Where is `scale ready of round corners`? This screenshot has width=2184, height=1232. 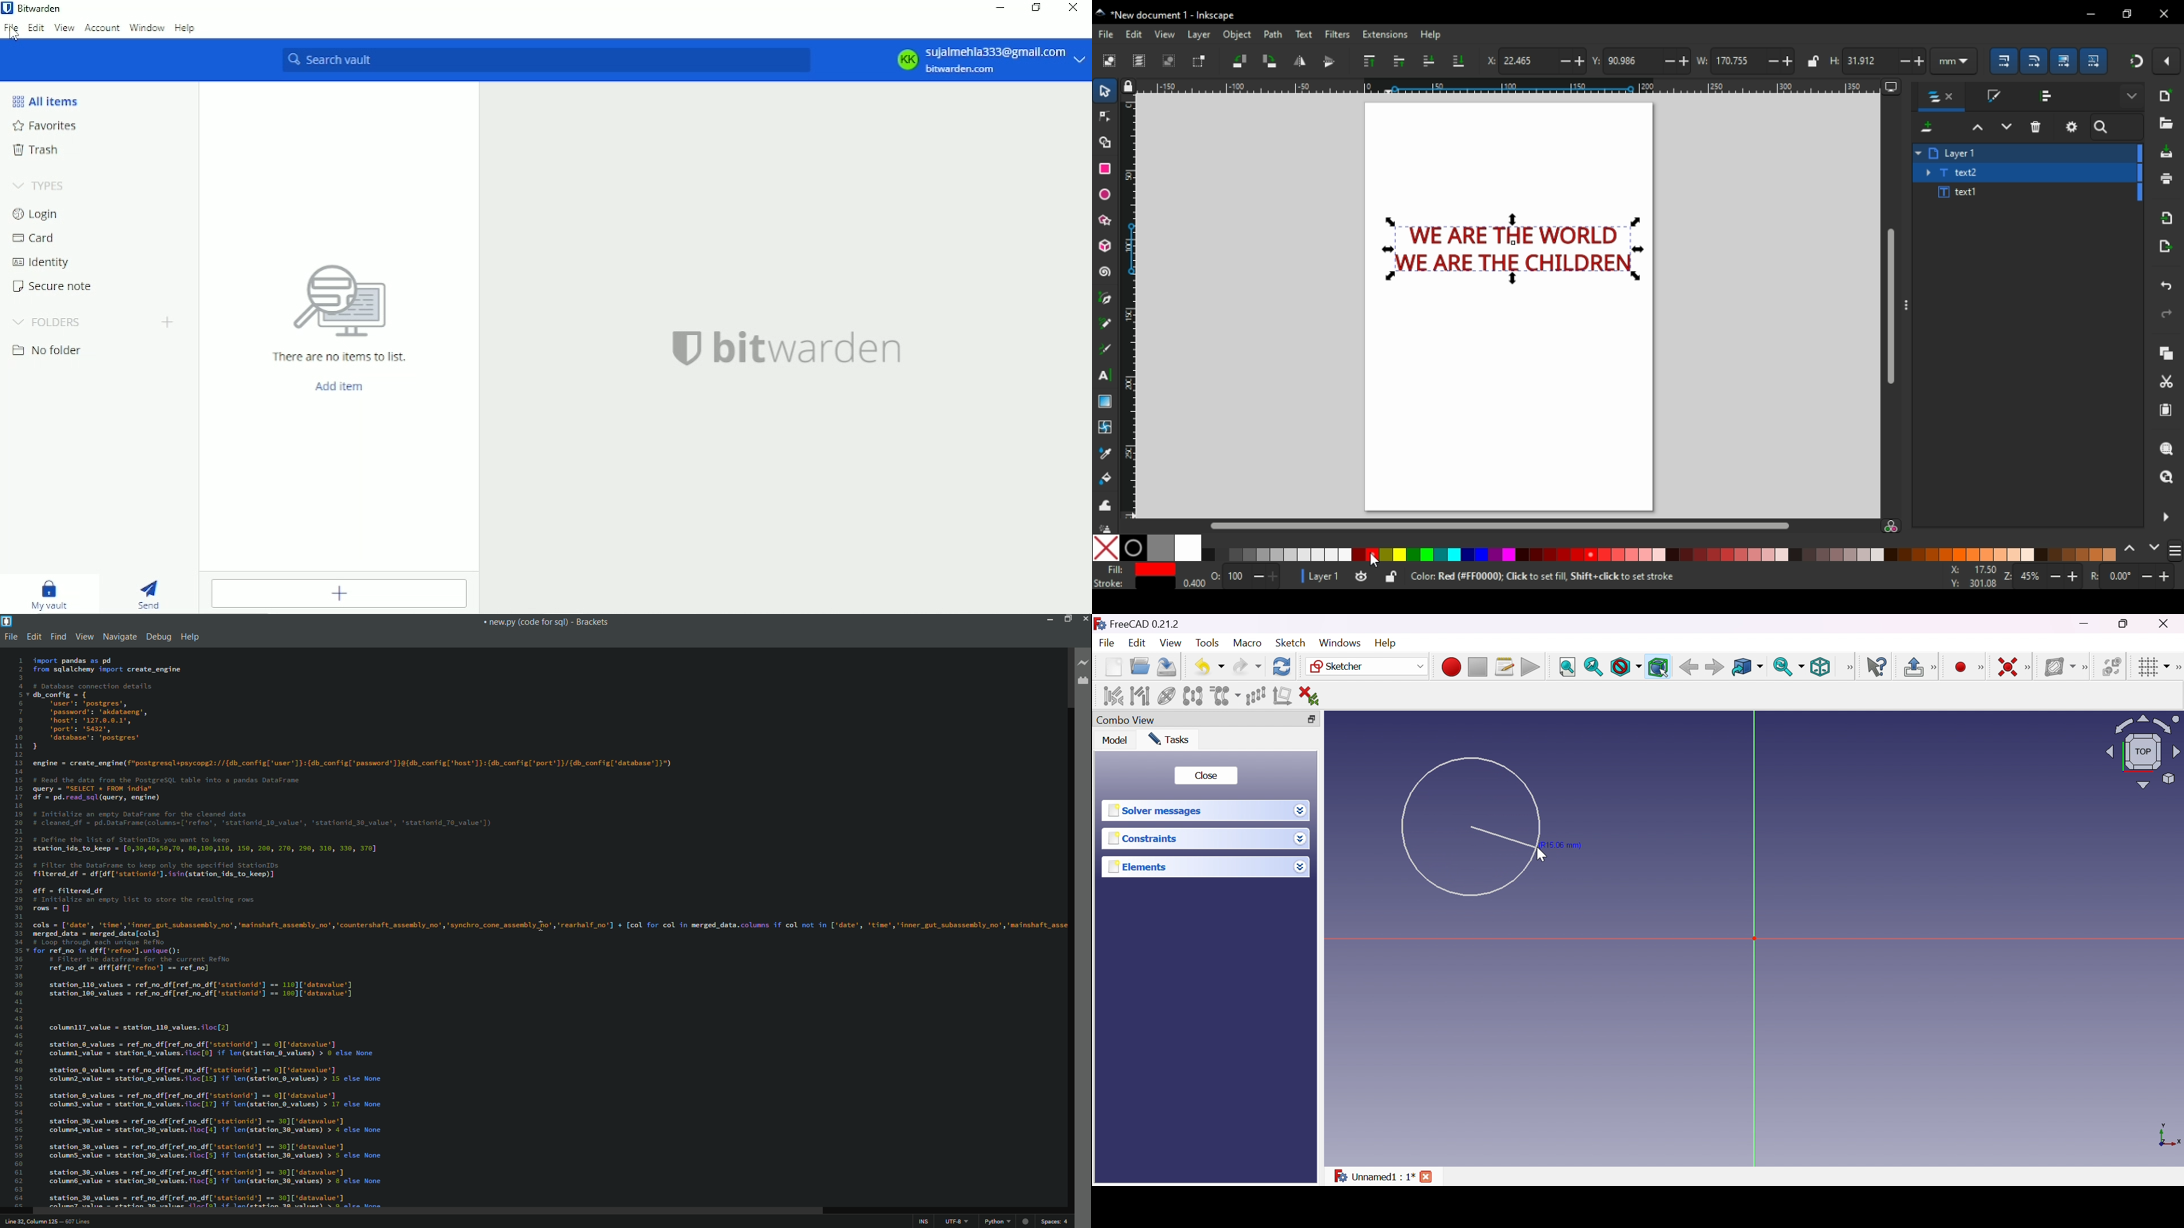
scale ready of round corners is located at coordinates (2035, 61).